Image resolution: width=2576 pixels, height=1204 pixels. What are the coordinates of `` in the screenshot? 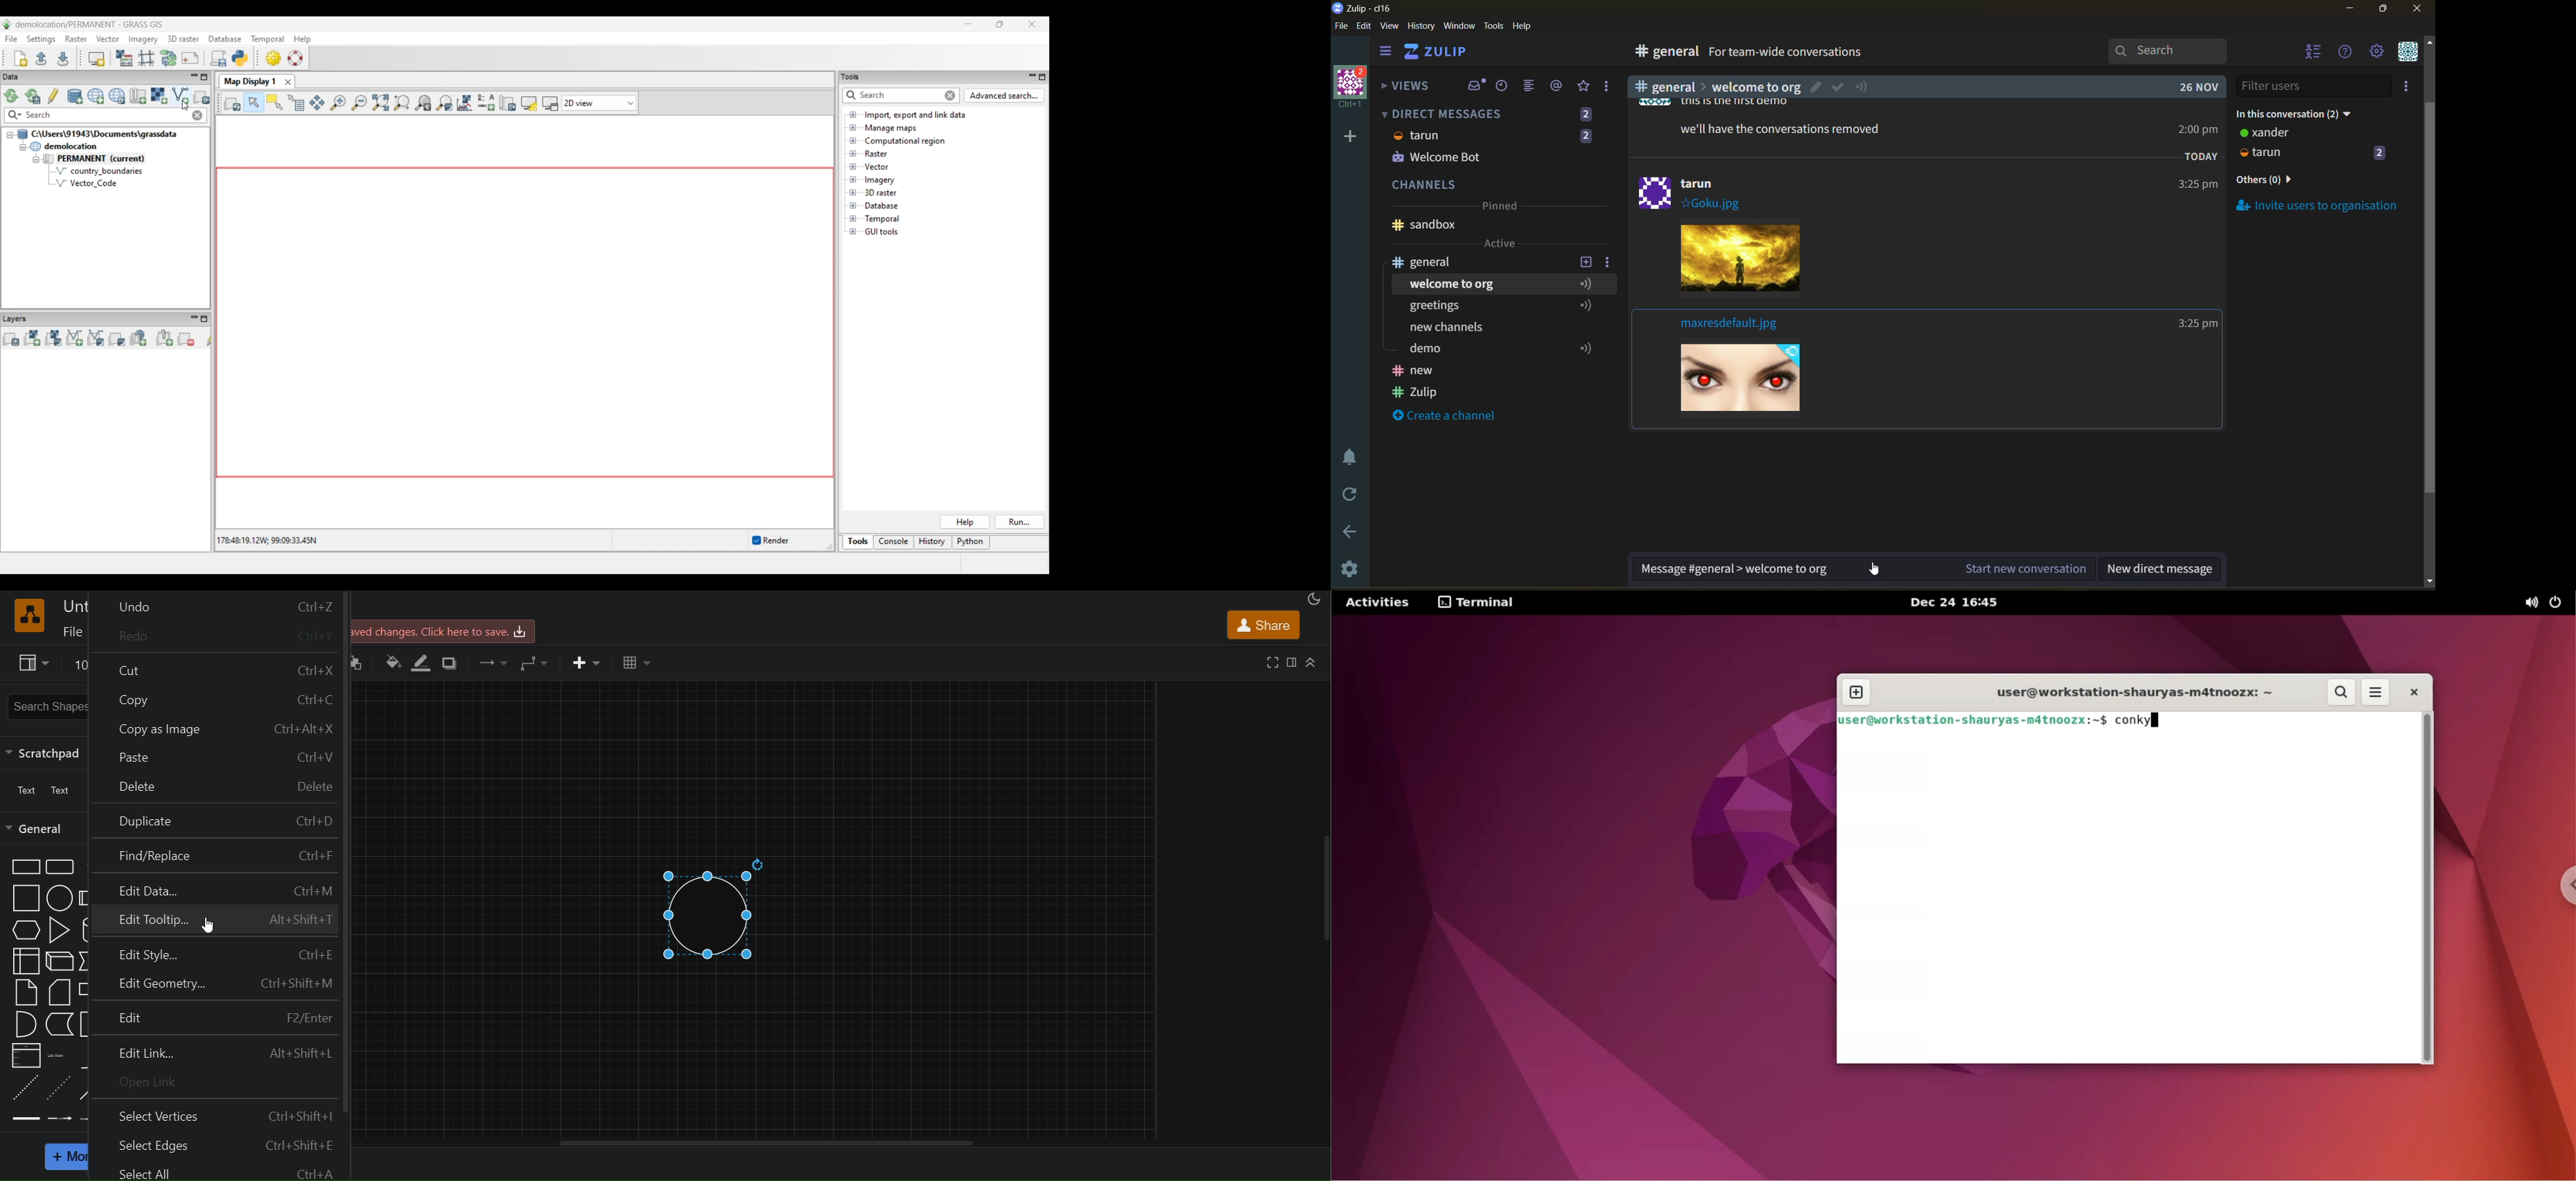 It's located at (1745, 86).